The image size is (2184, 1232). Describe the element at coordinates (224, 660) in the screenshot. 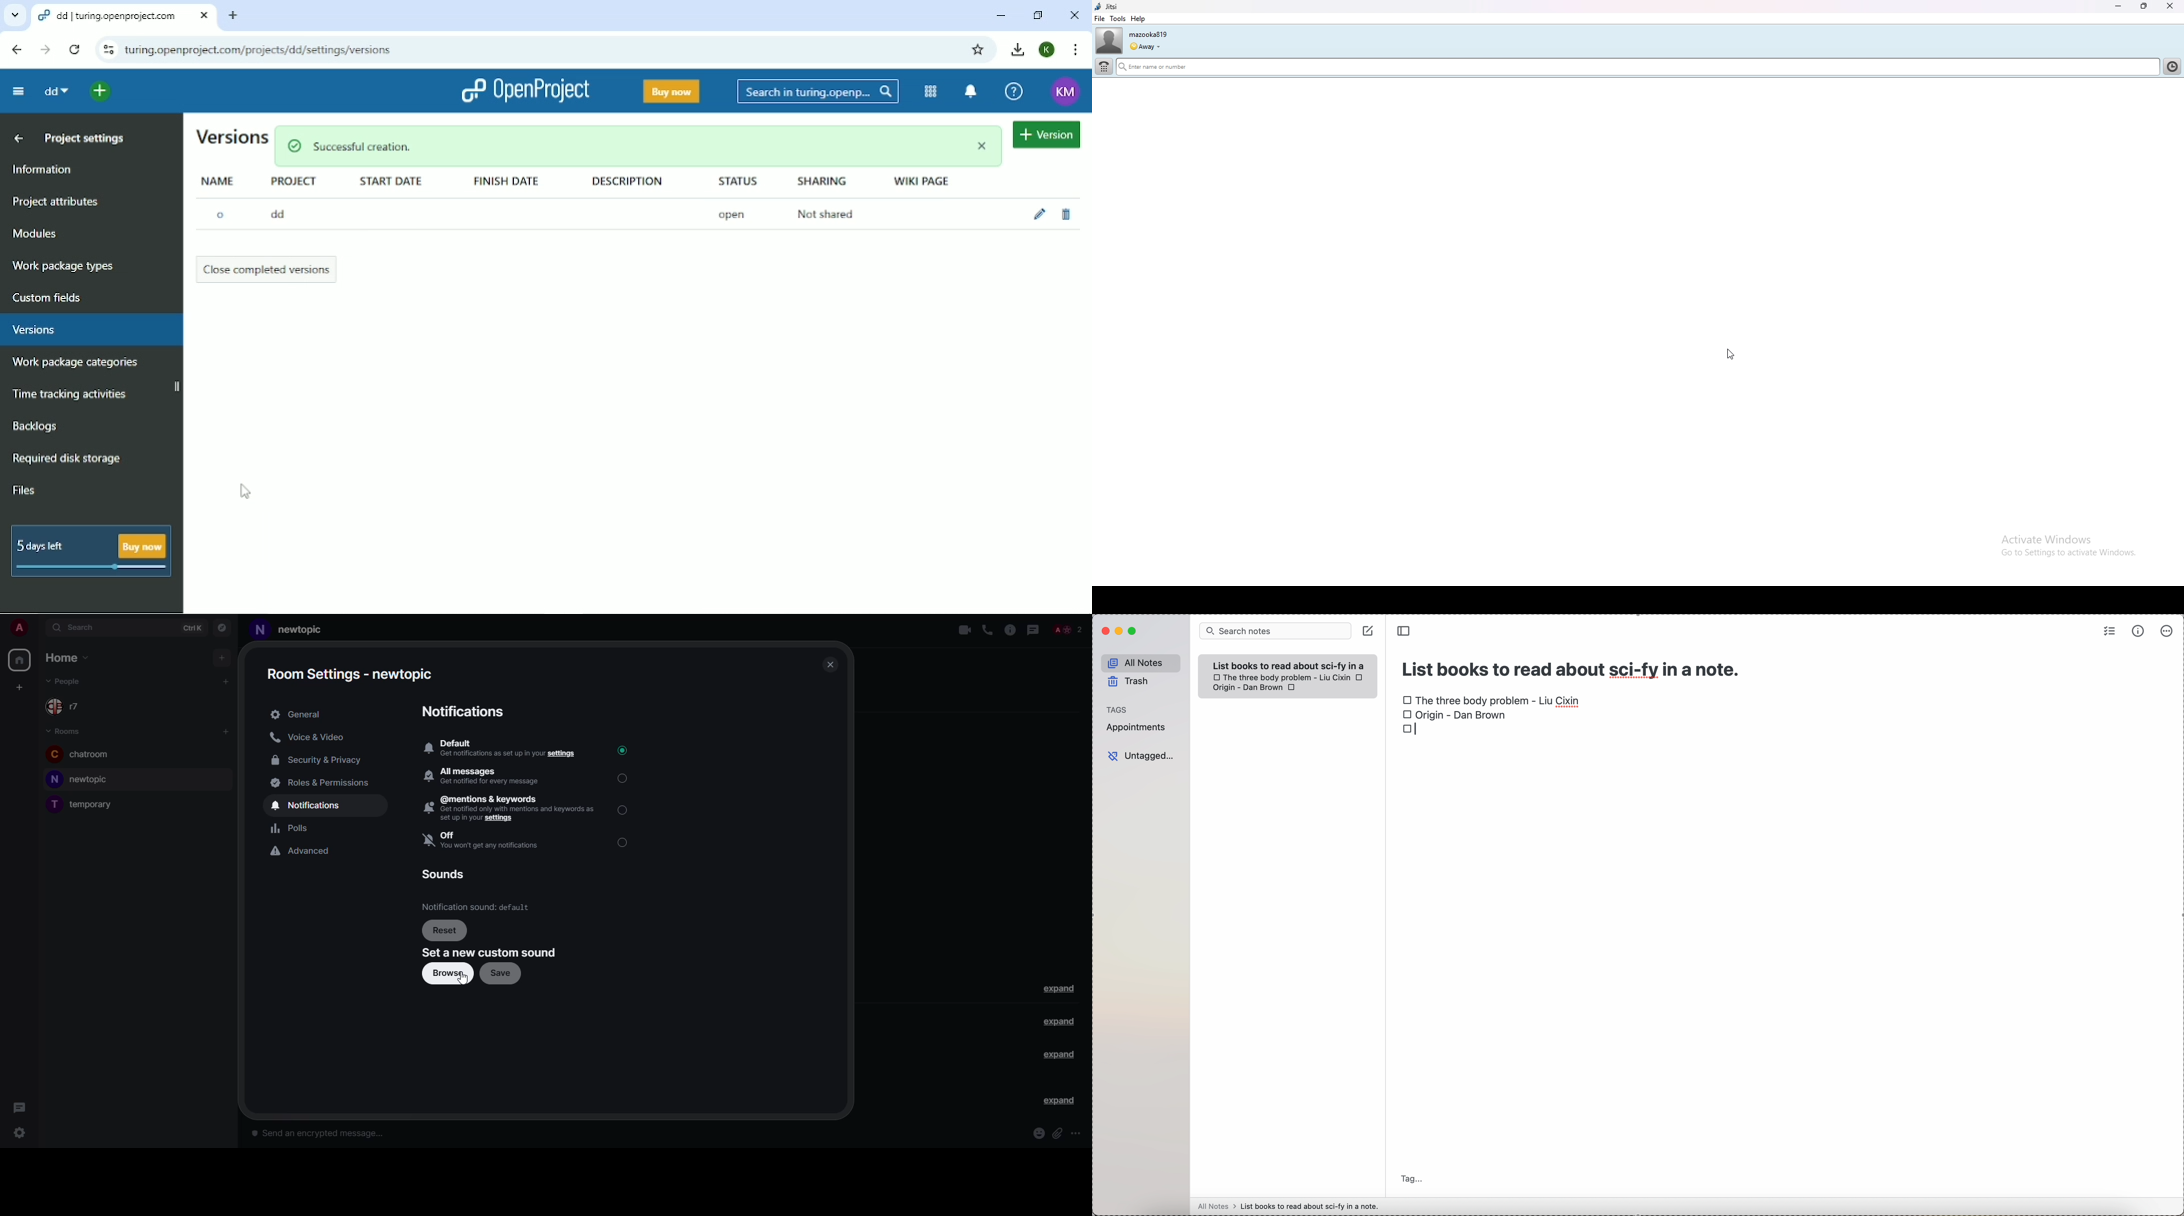

I see `add` at that location.